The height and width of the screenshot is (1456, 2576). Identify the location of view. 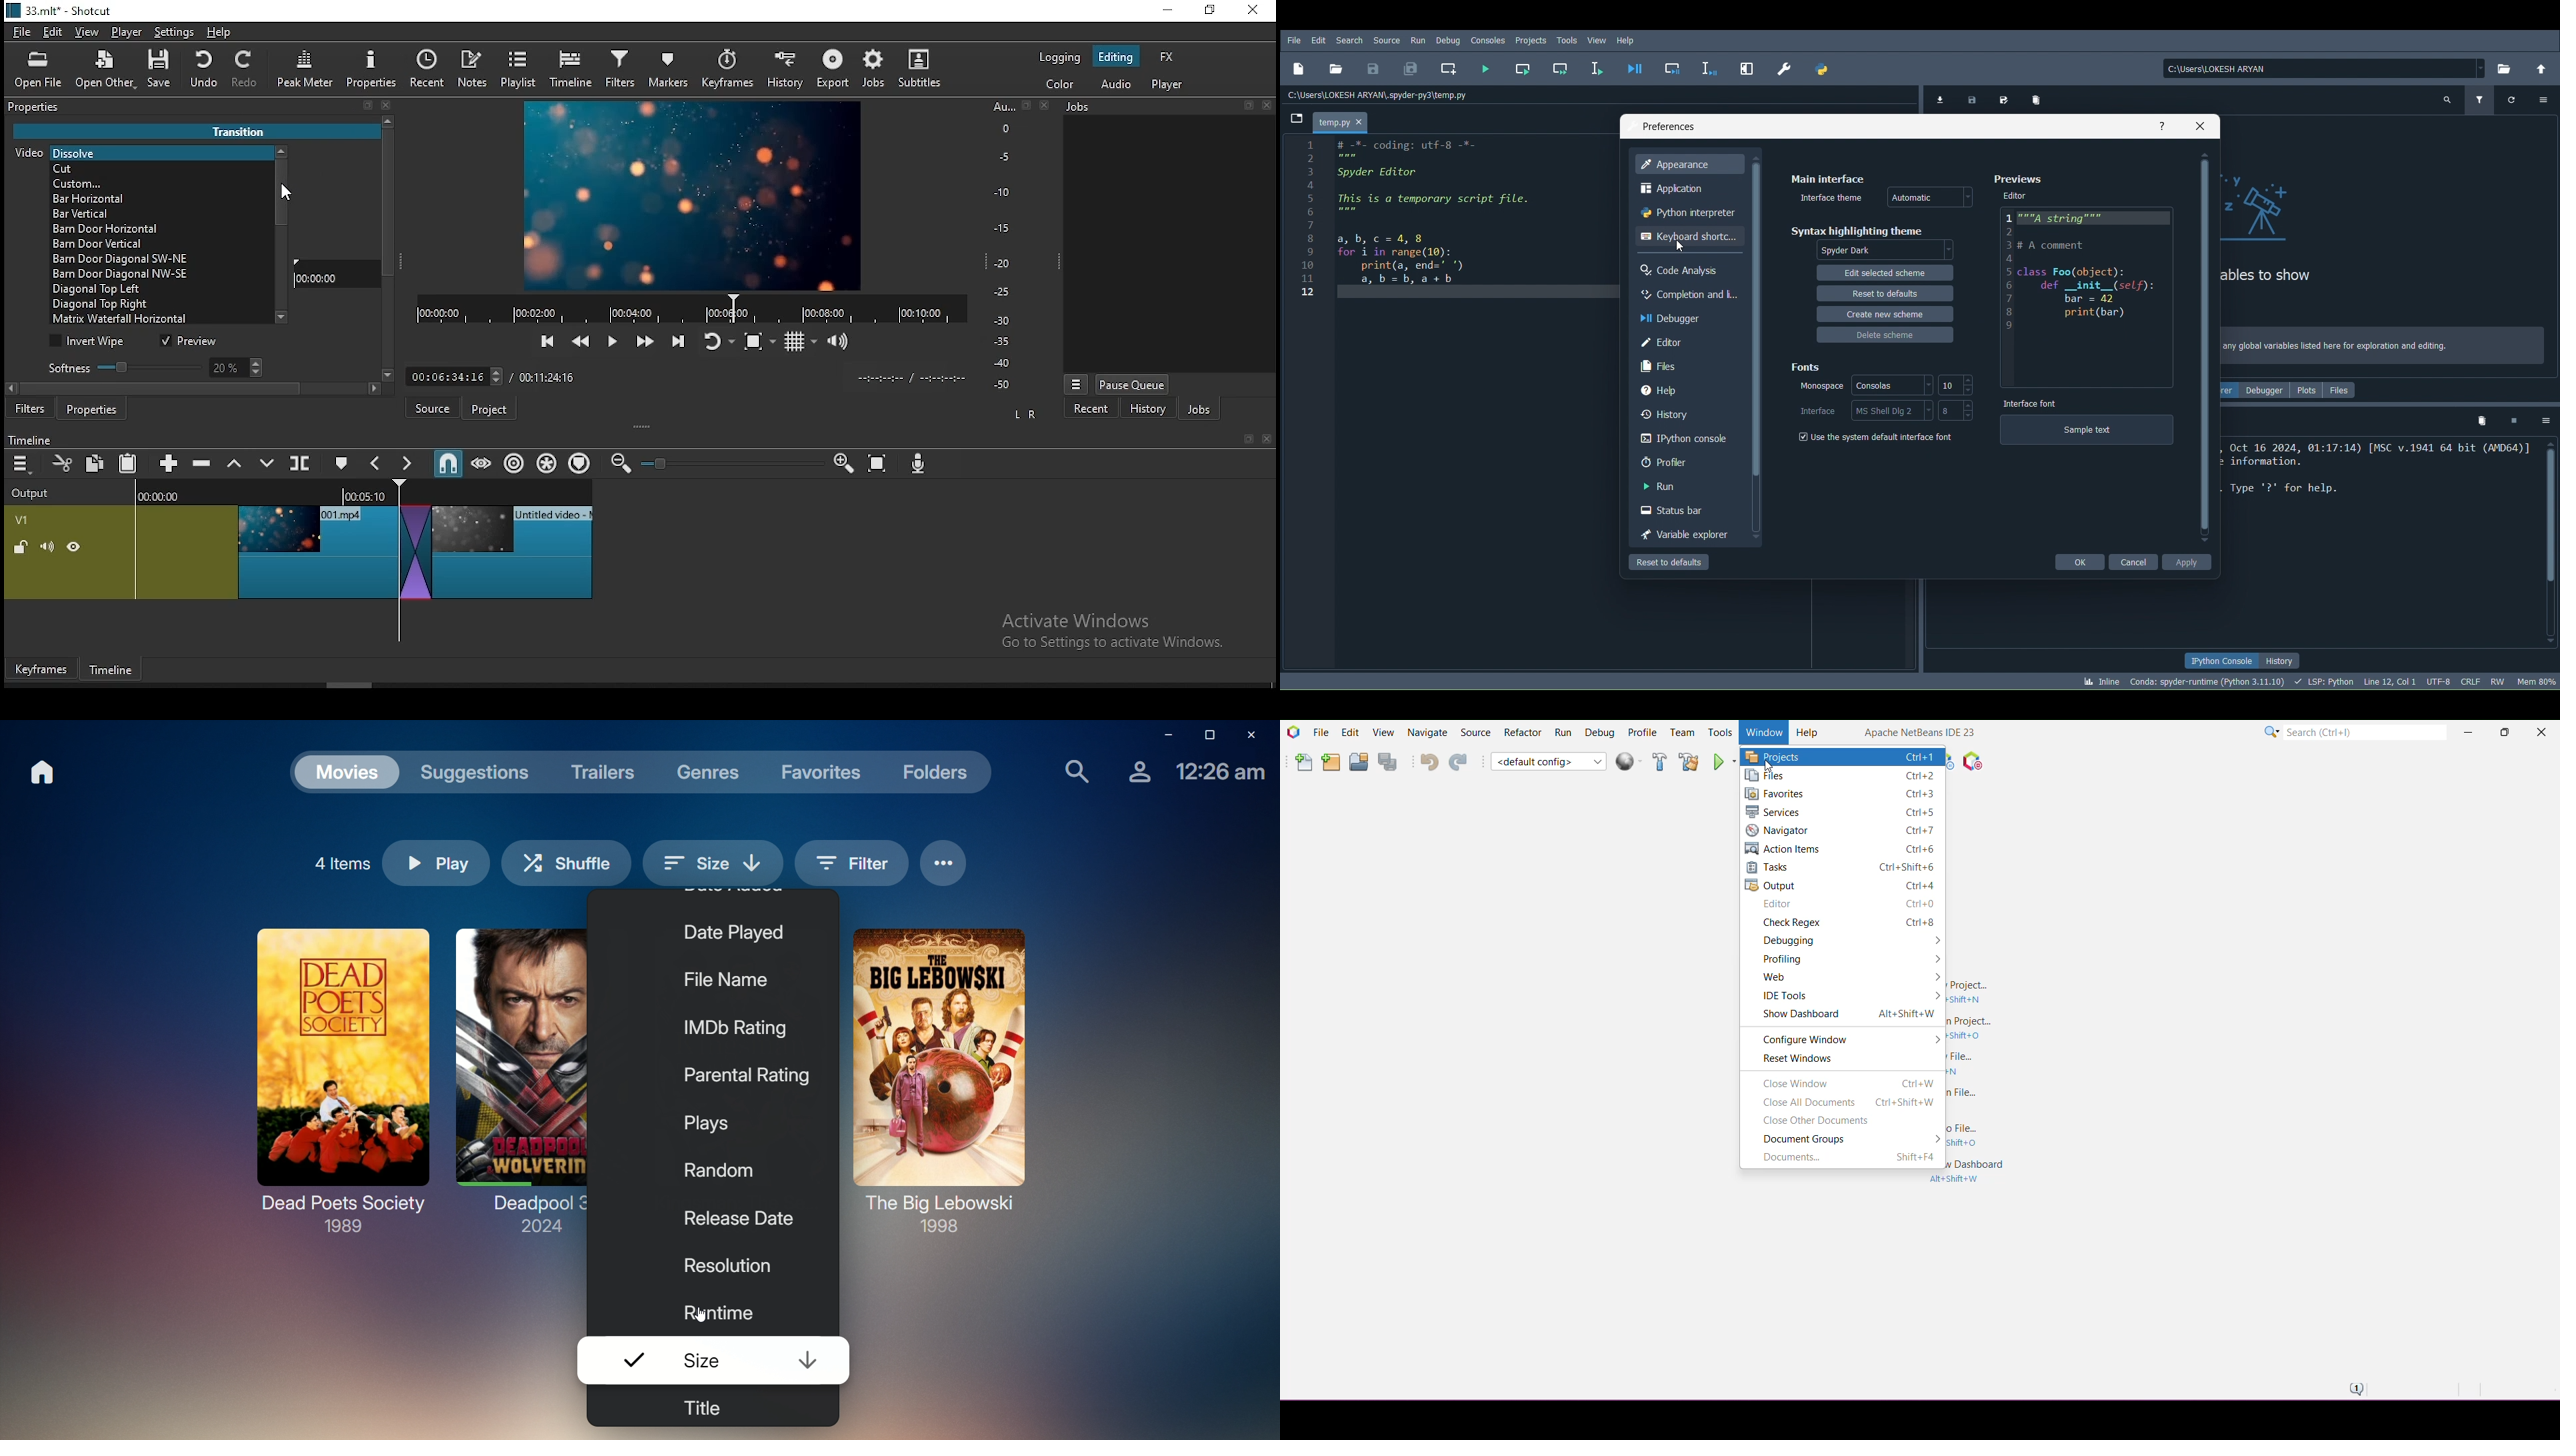
(1598, 39).